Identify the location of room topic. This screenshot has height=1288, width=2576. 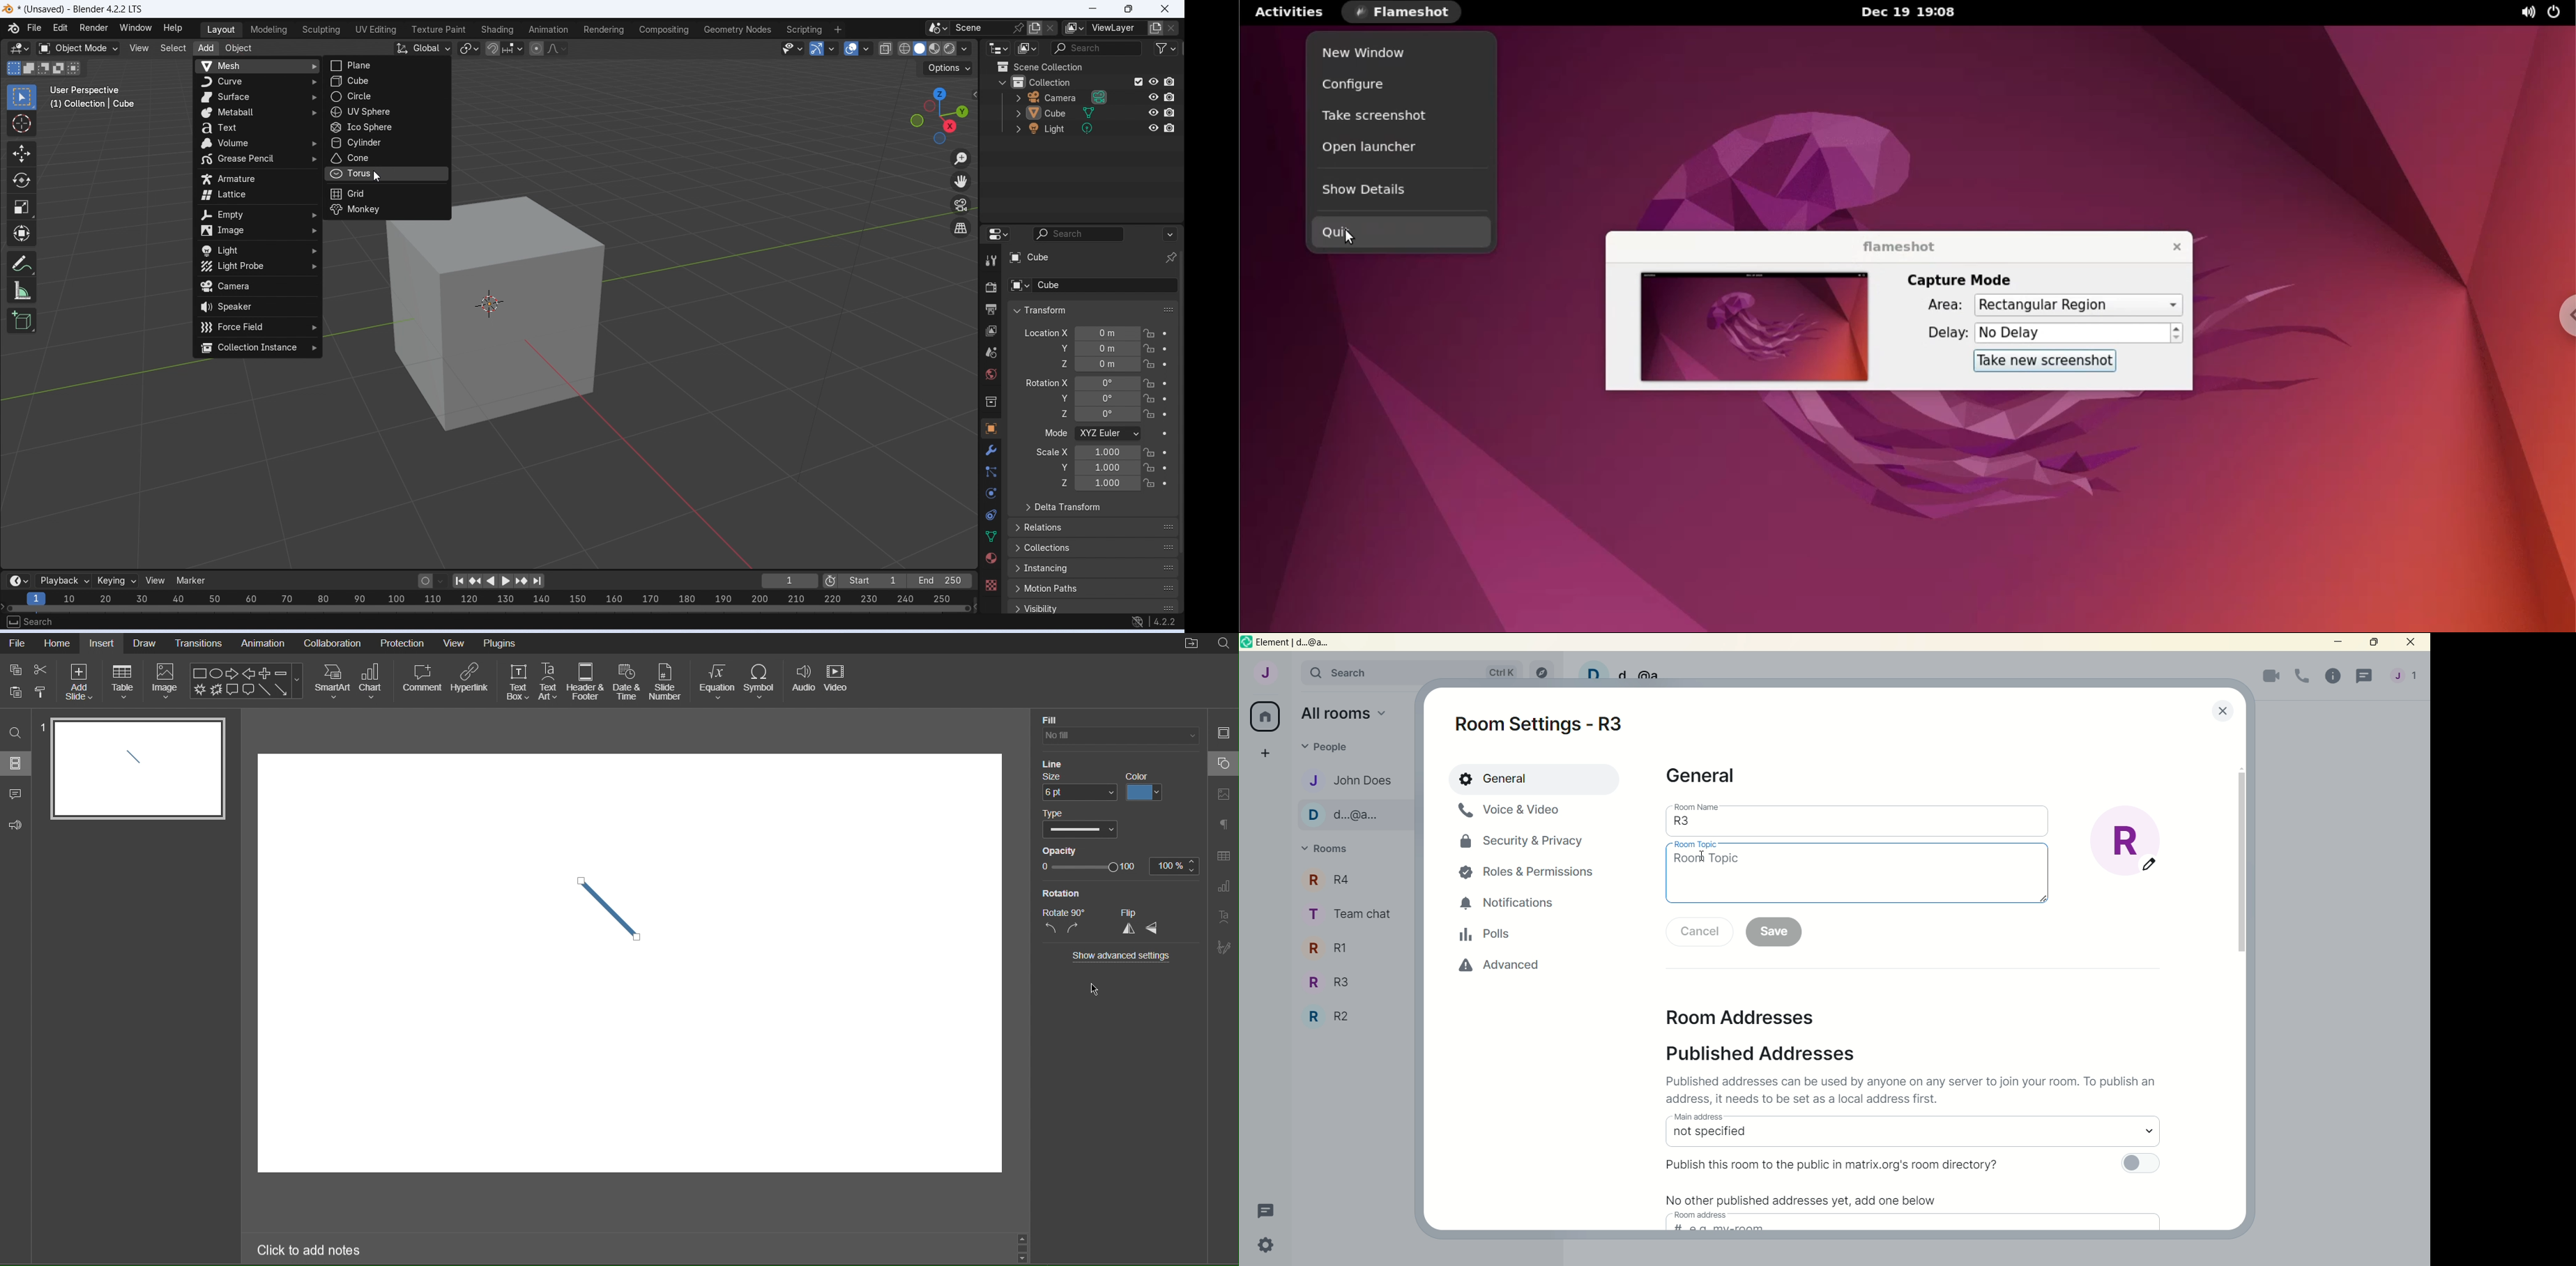
(1694, 845).